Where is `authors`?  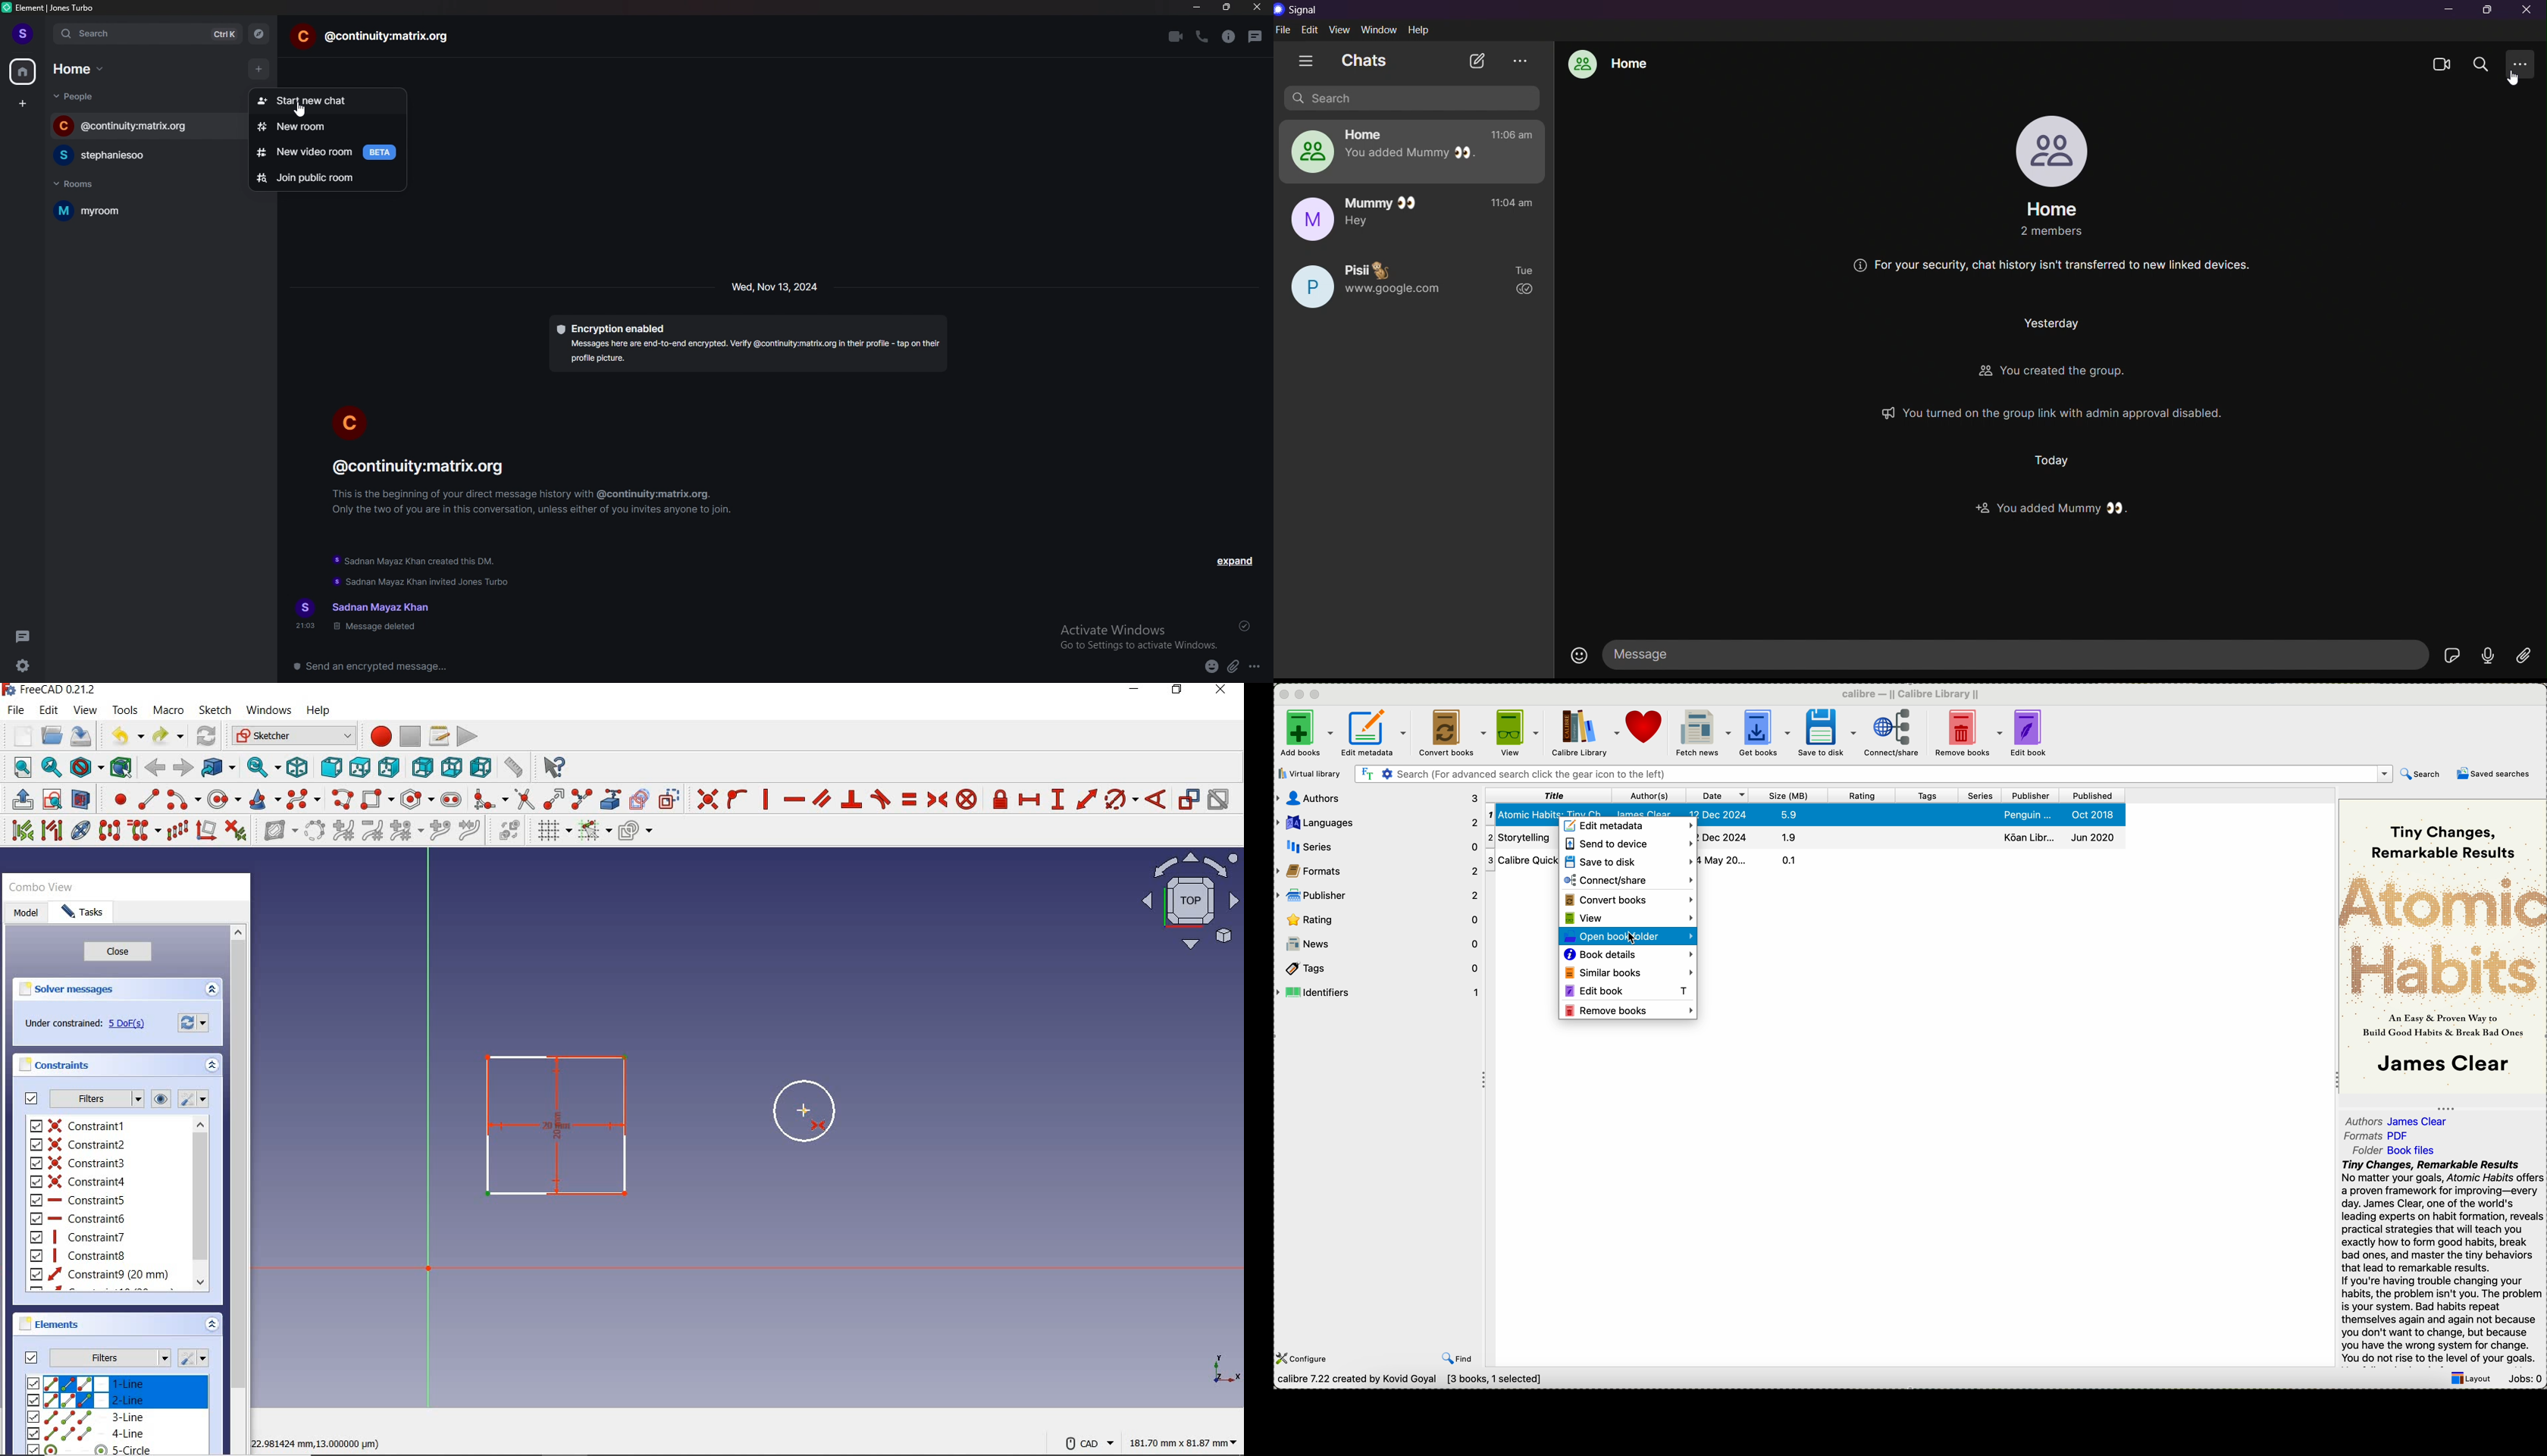
authors is located at coordinates (2399, 1118).